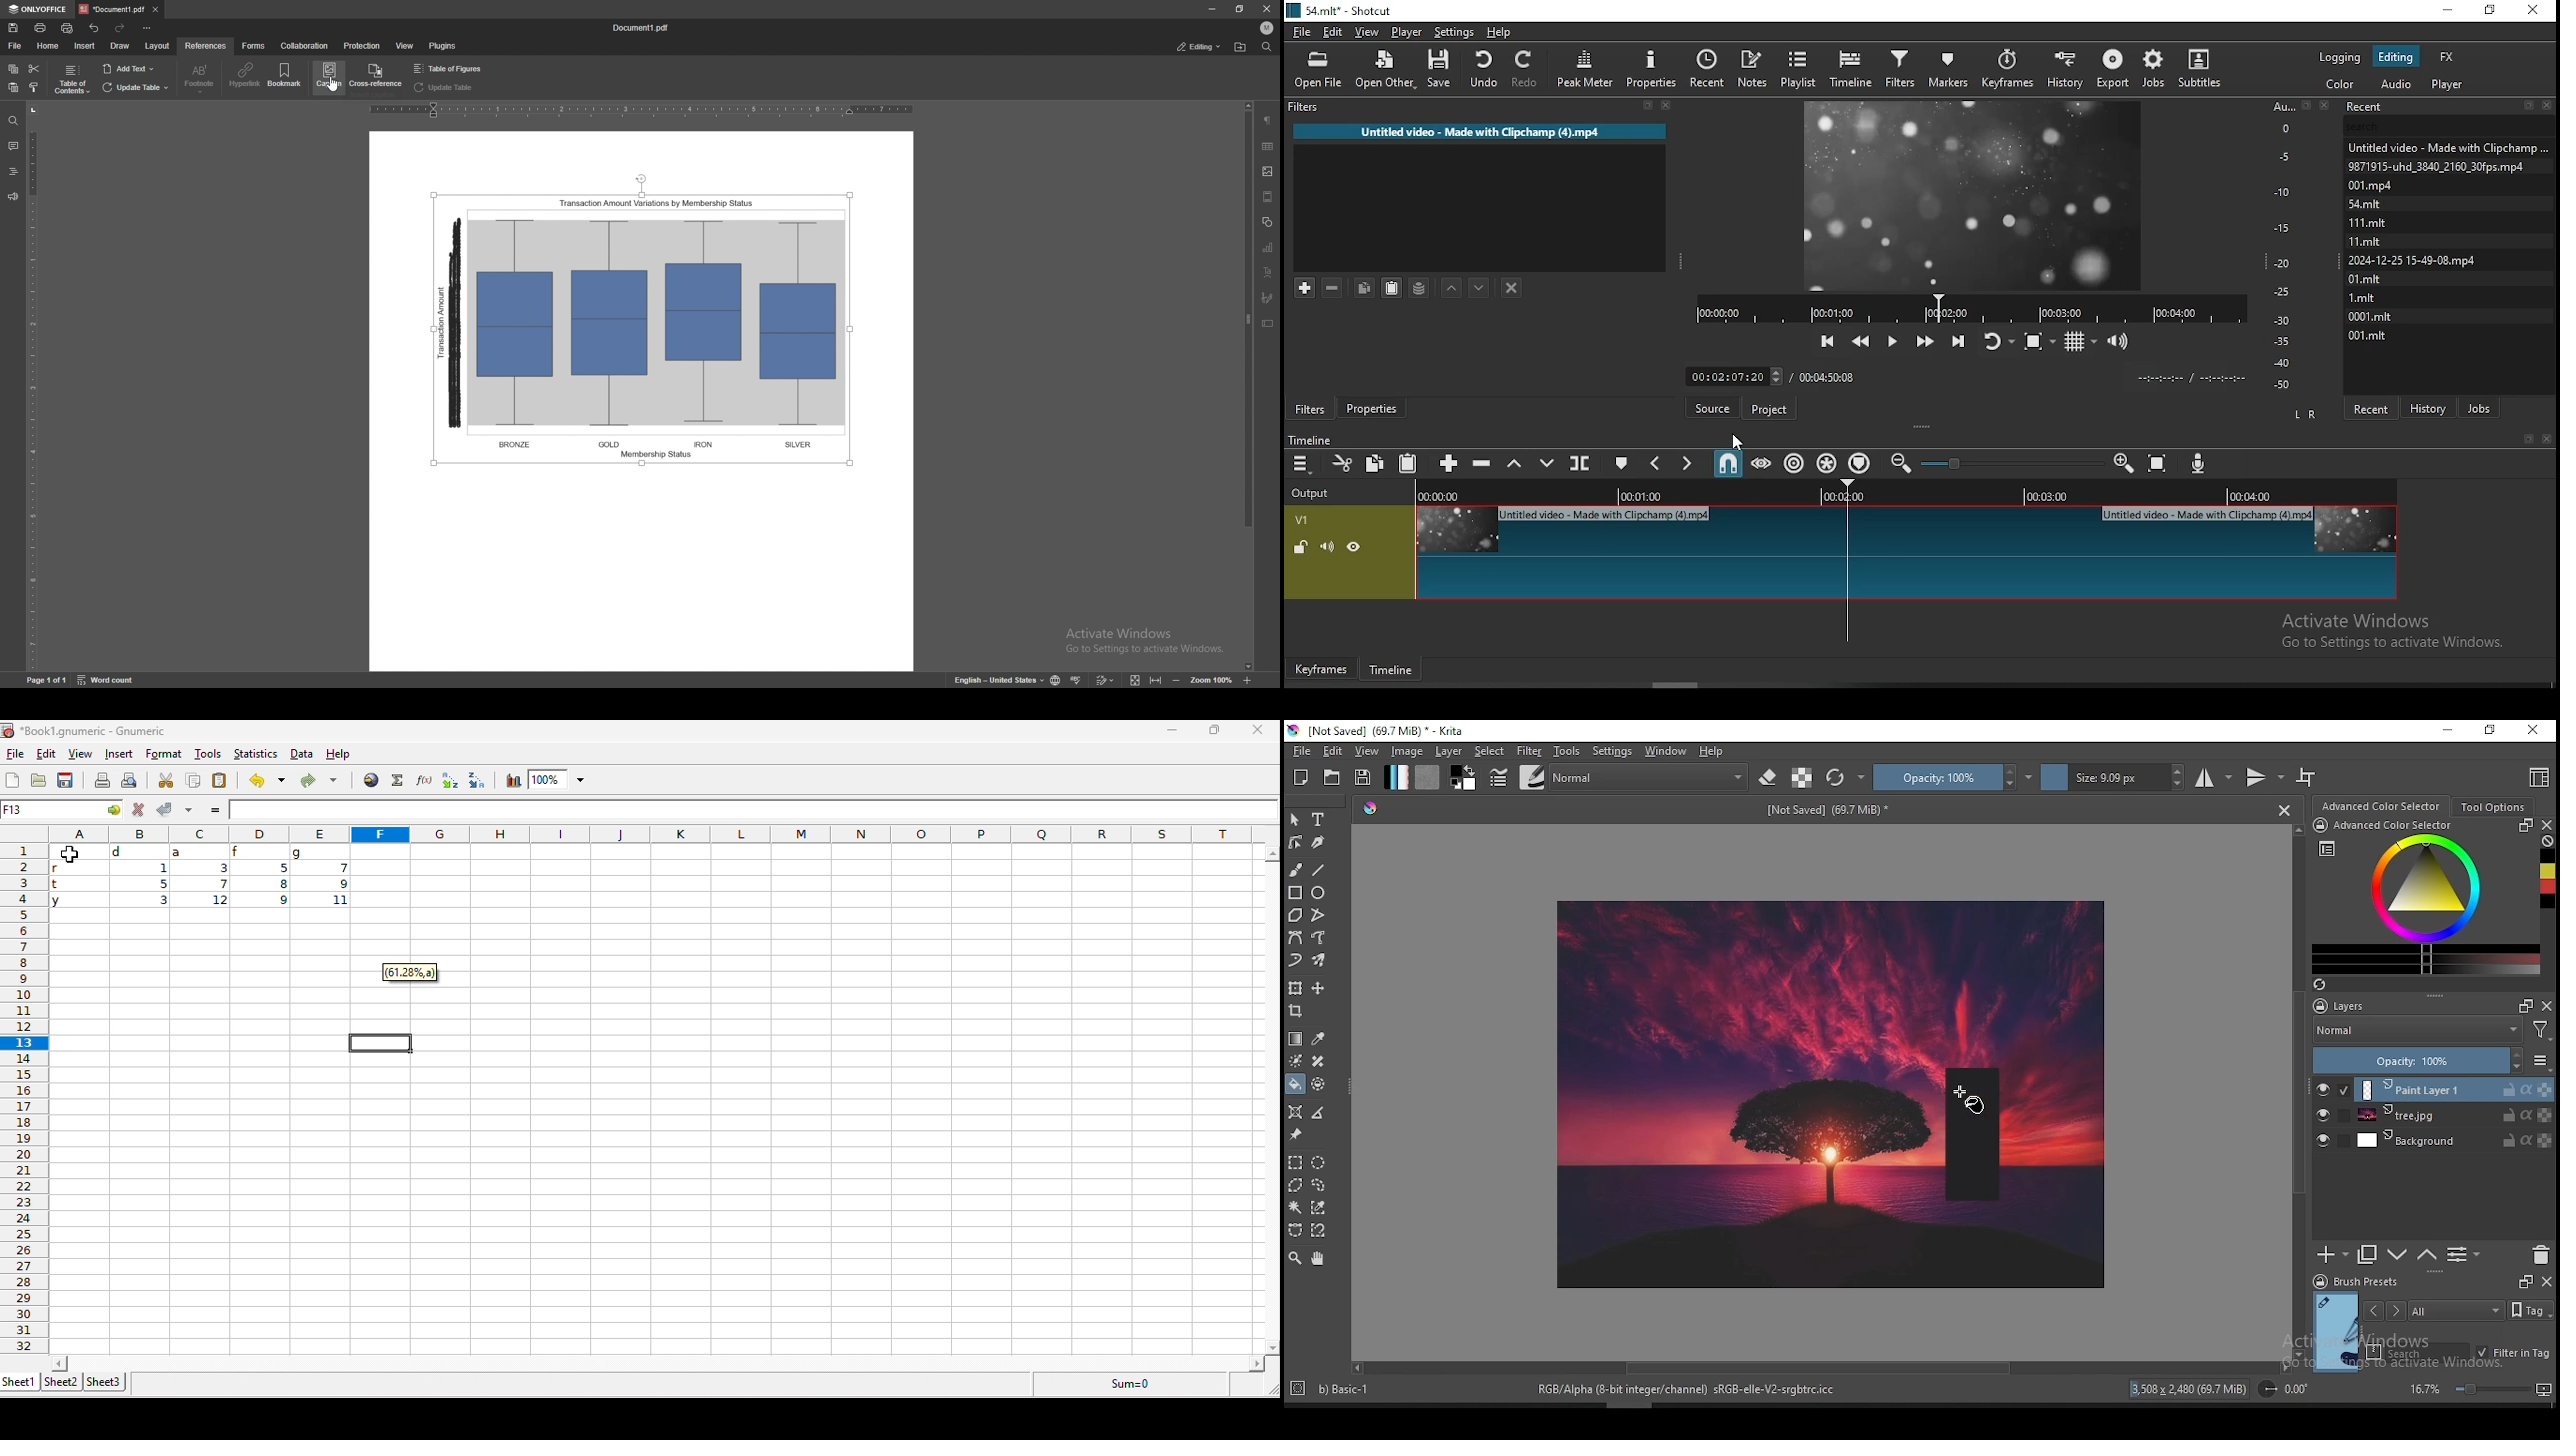 Image resolution: width=2576 pixels, height=1456 pixels. What do you see at coordinates (1211, 679) in the screenshot?
I see `zoom` at bounding box center [1211, 679].